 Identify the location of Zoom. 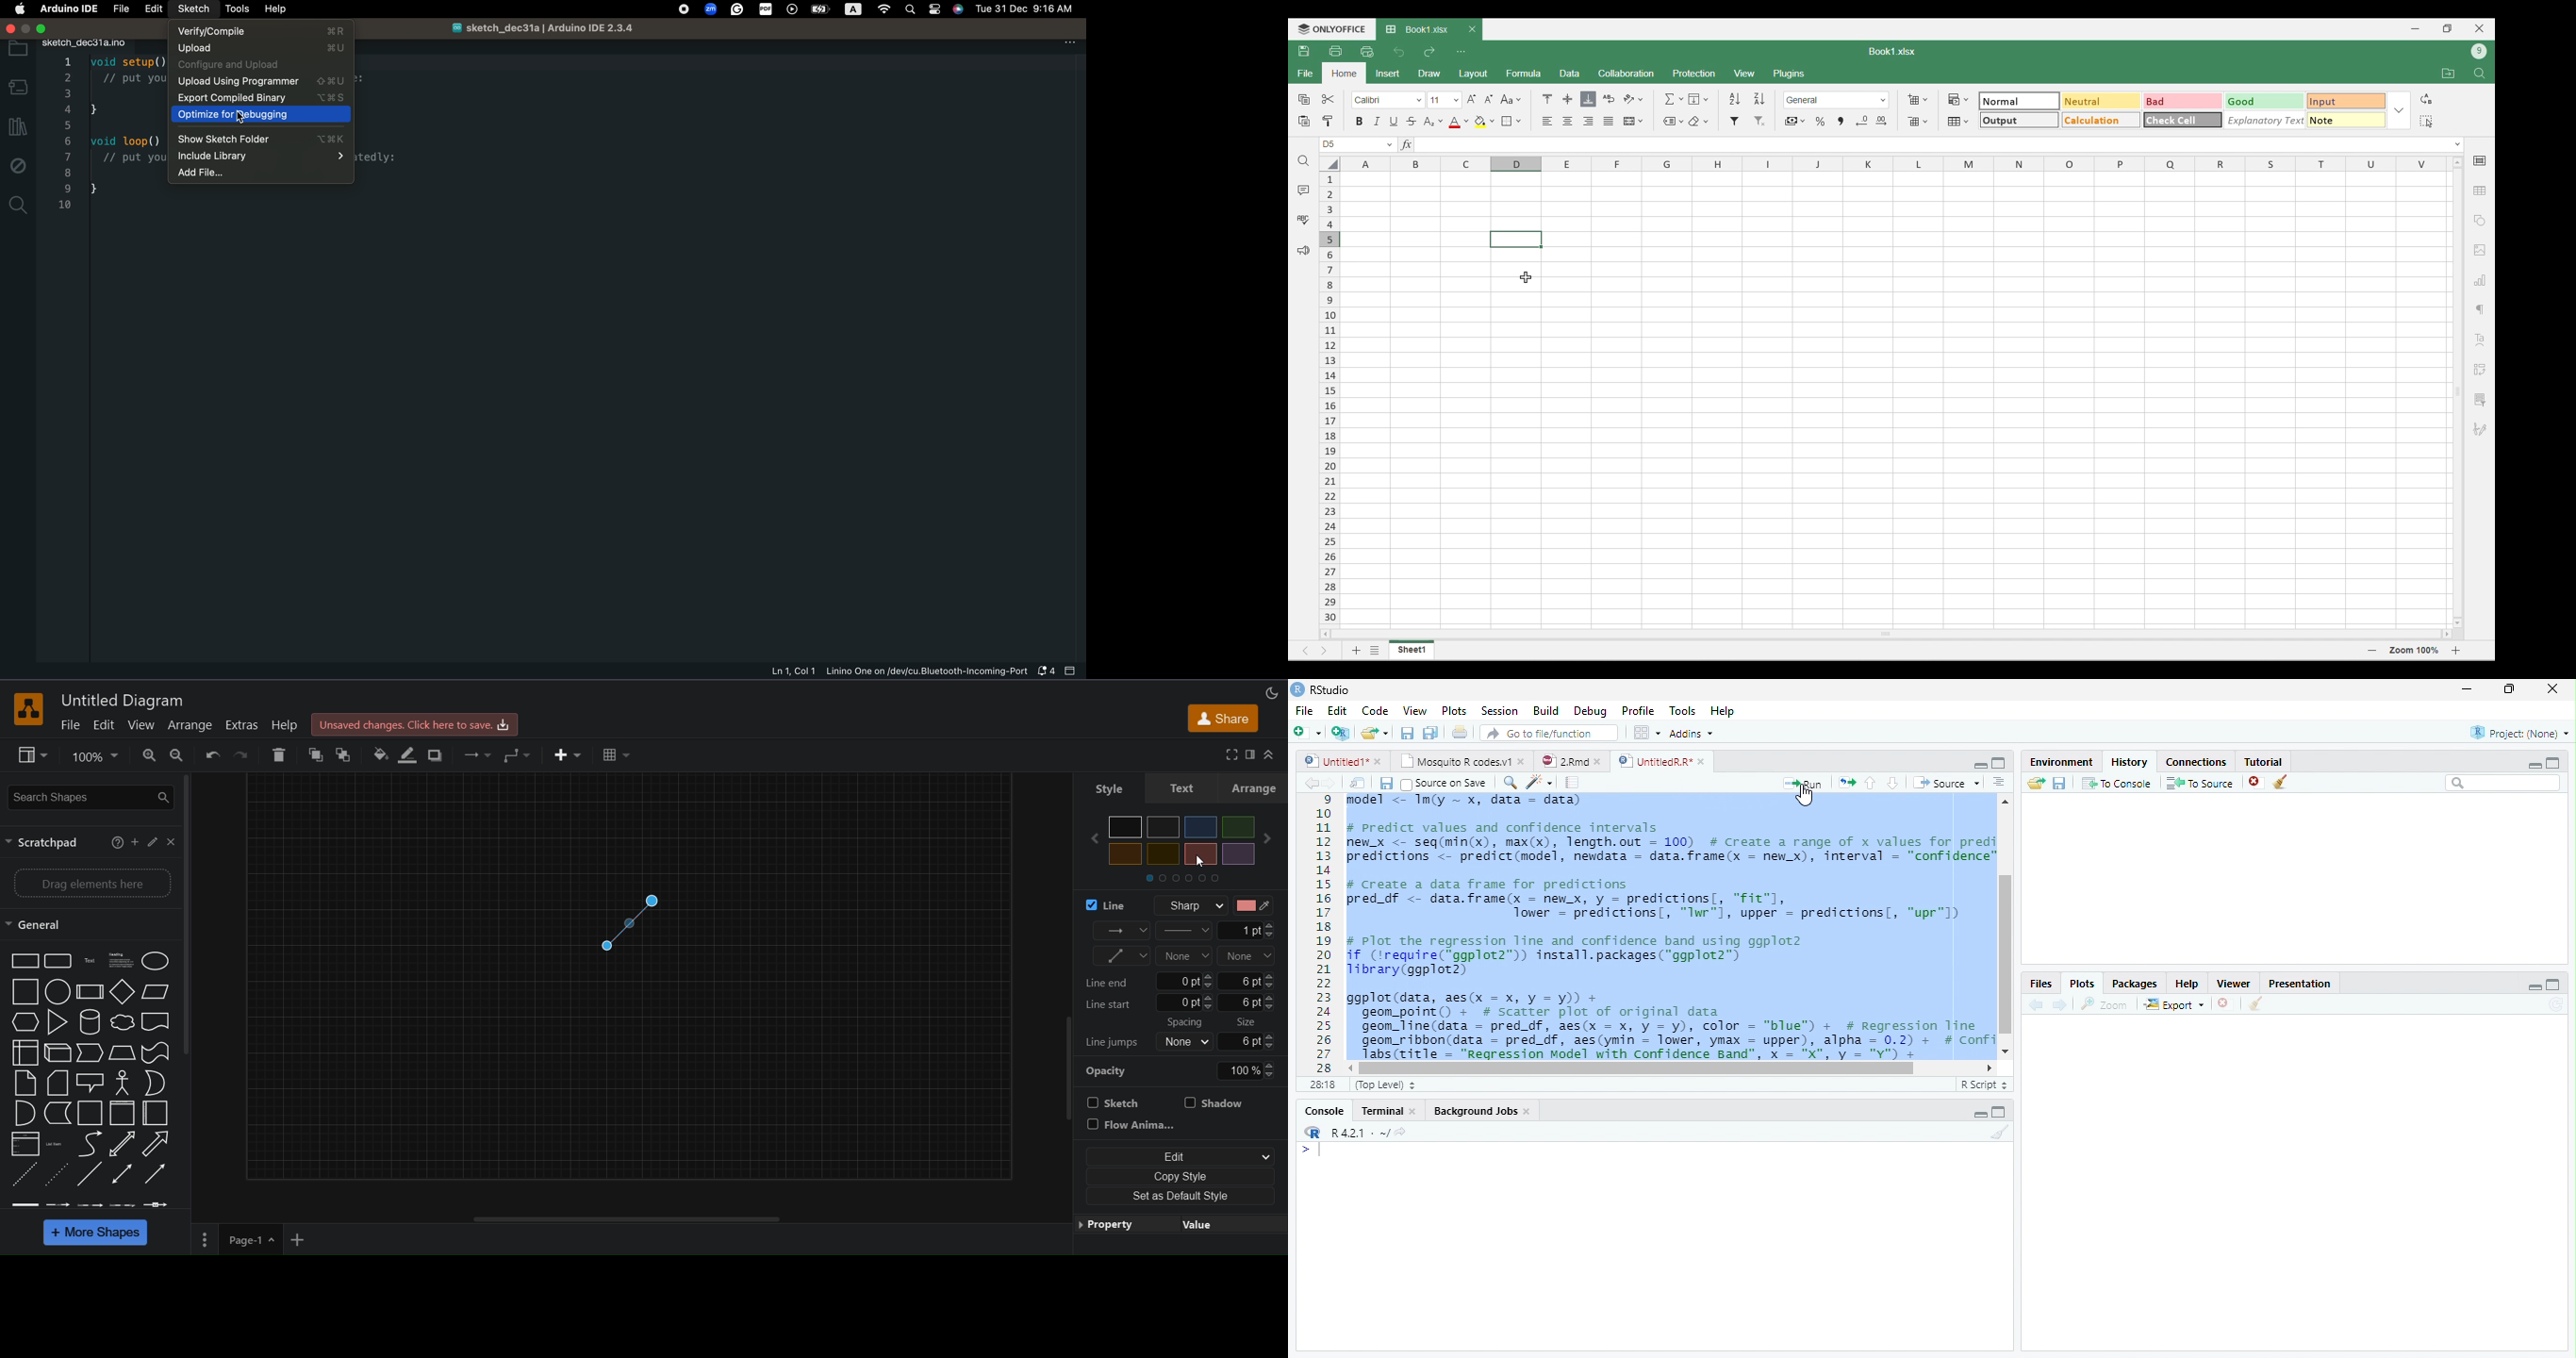
(2104, 1005).